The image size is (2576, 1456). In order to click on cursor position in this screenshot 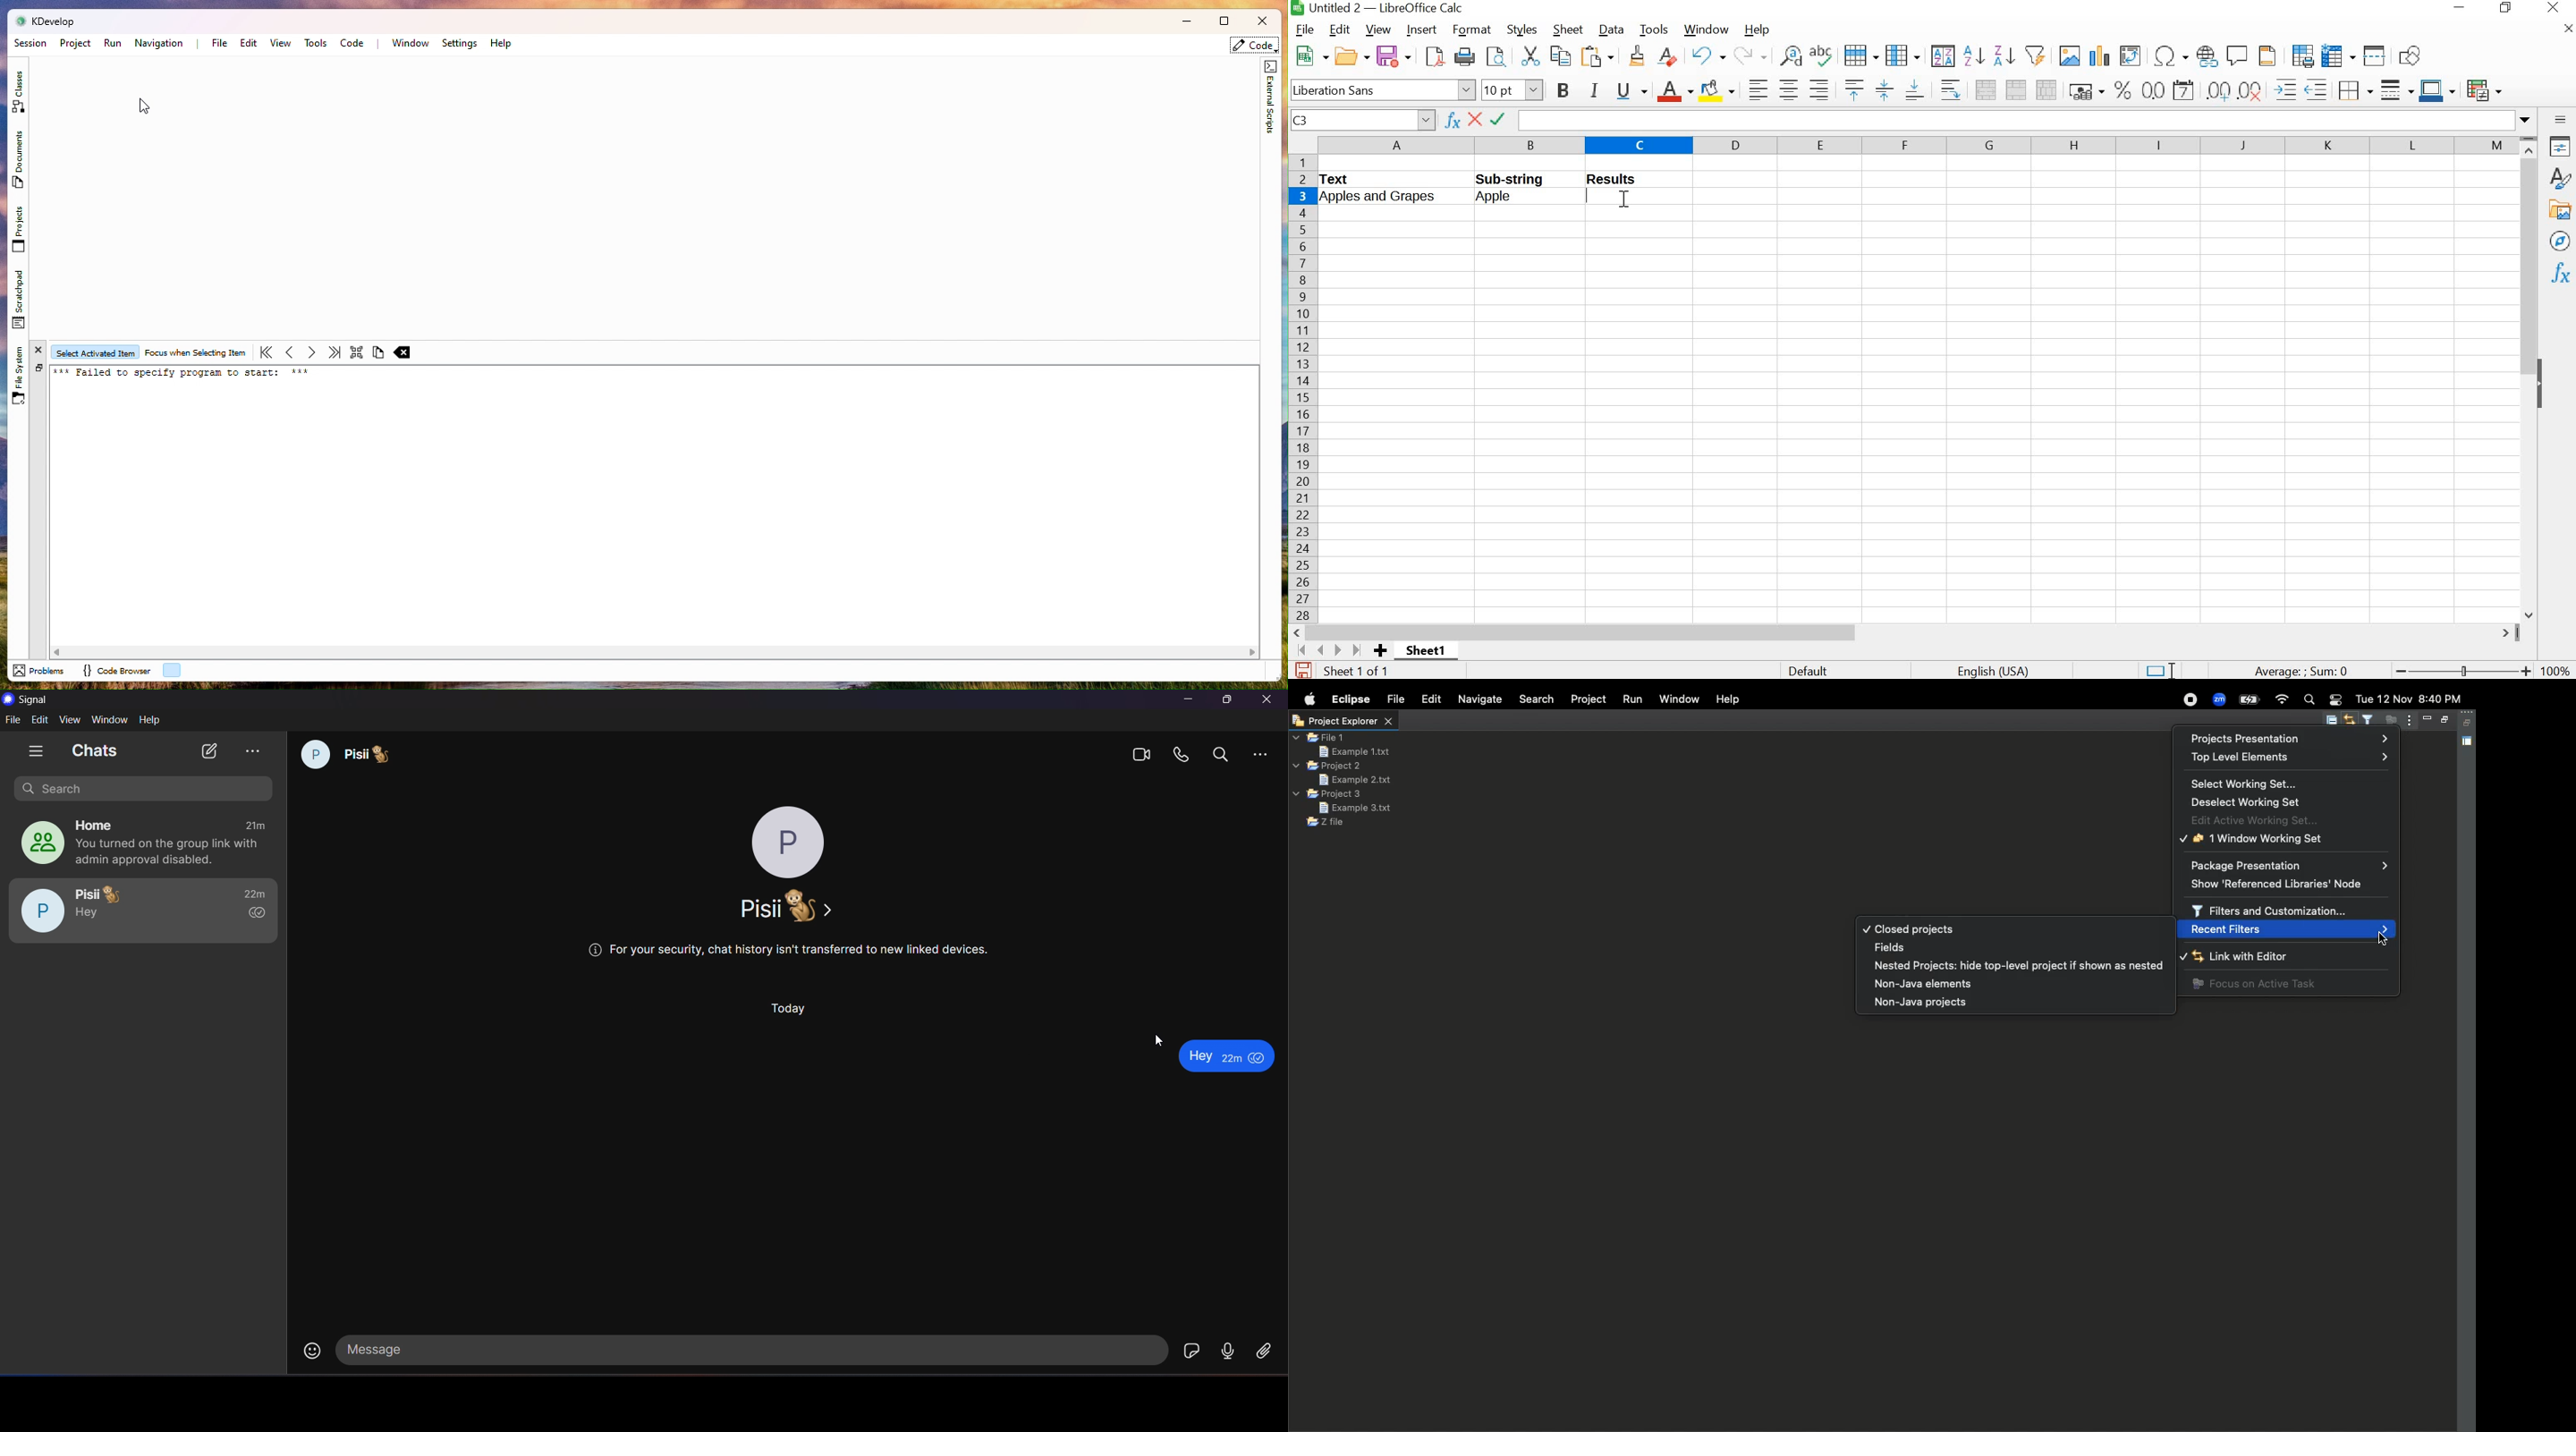, I will do `click(1623, 202)`.